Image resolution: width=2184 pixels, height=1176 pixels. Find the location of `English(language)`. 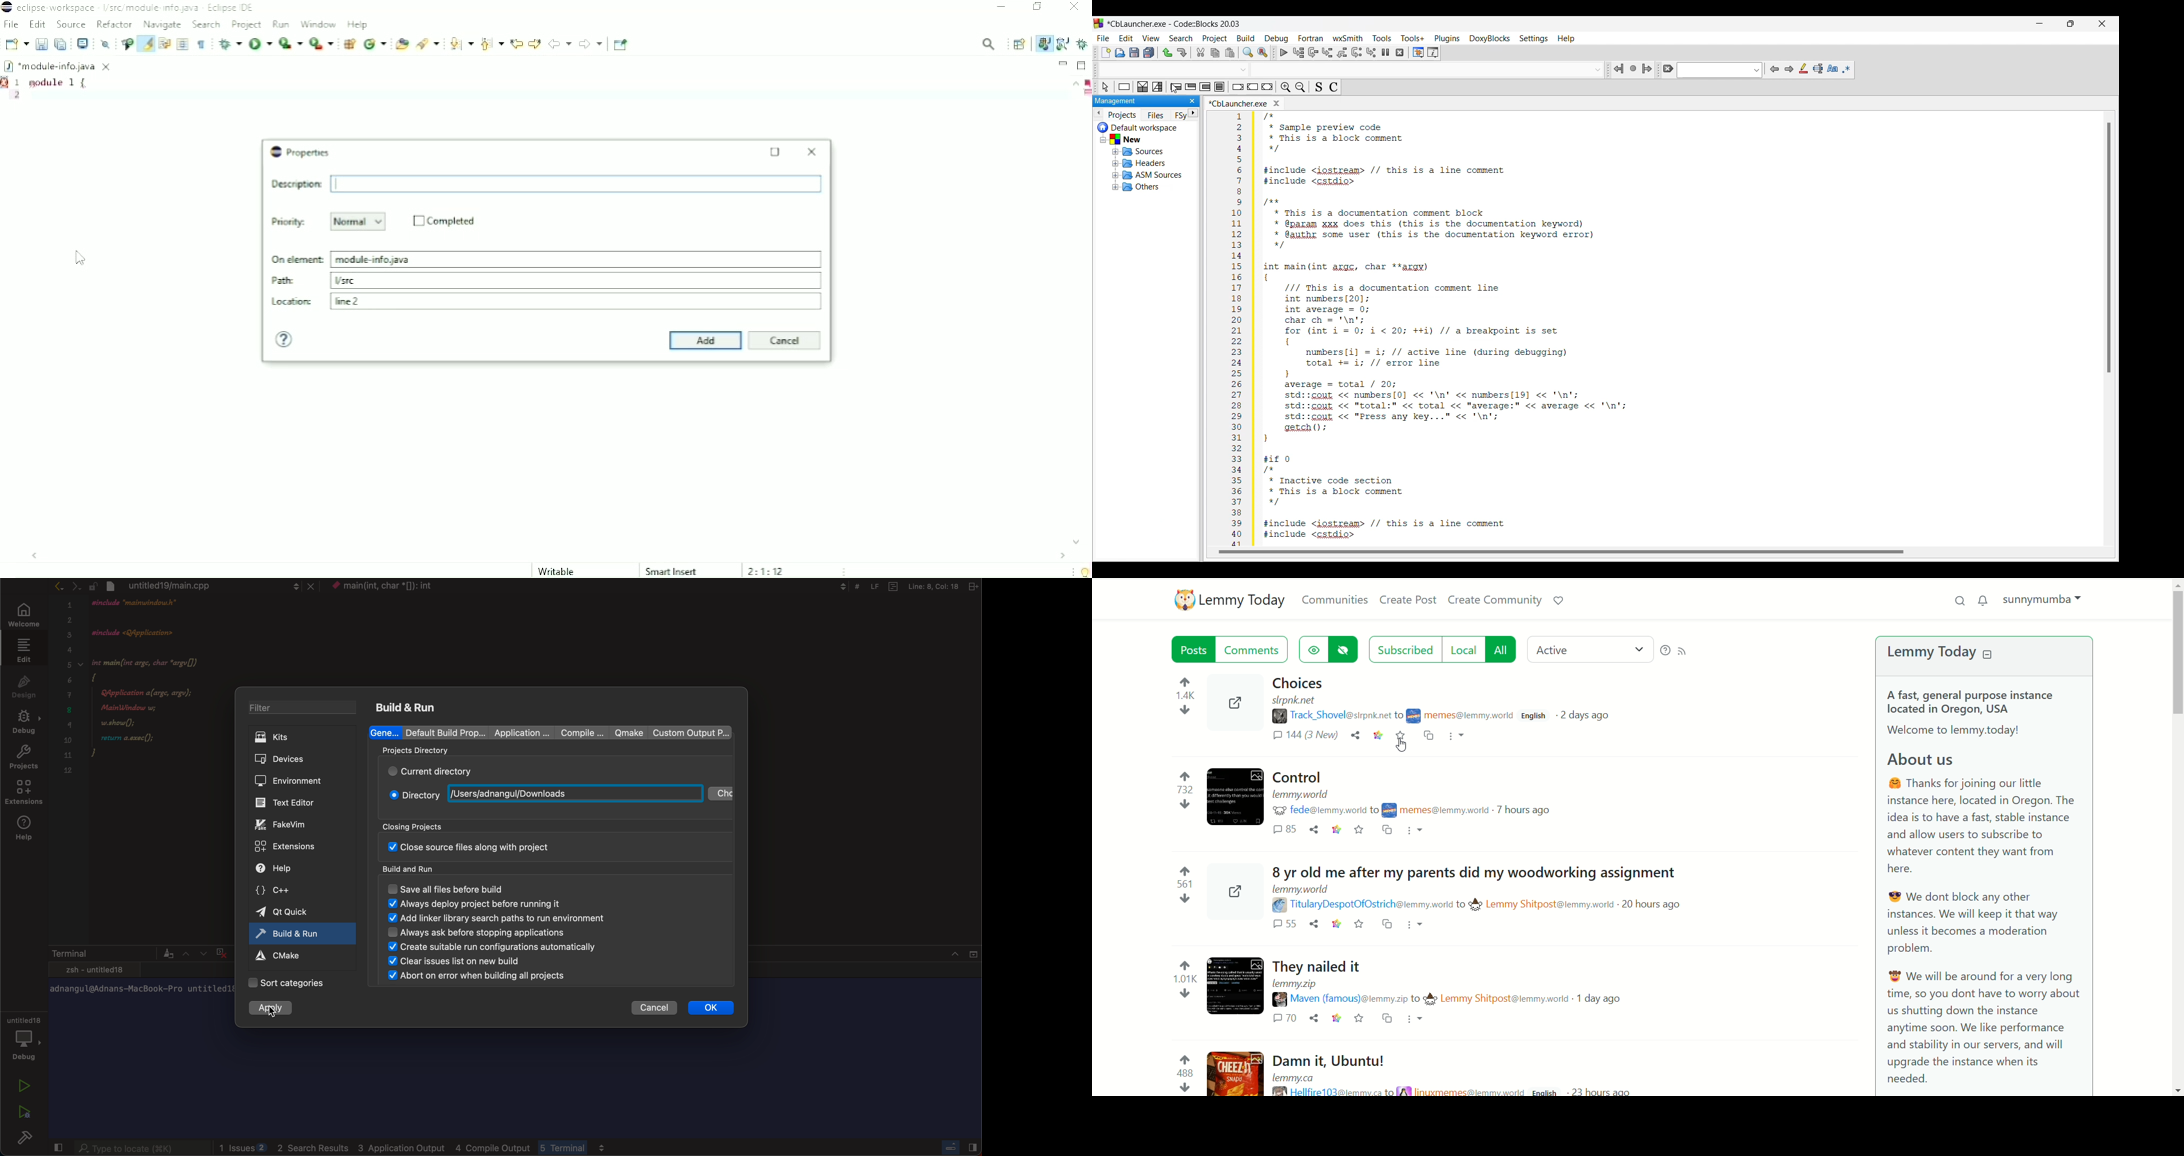

English(language) is located at coordinates (1535, 714).